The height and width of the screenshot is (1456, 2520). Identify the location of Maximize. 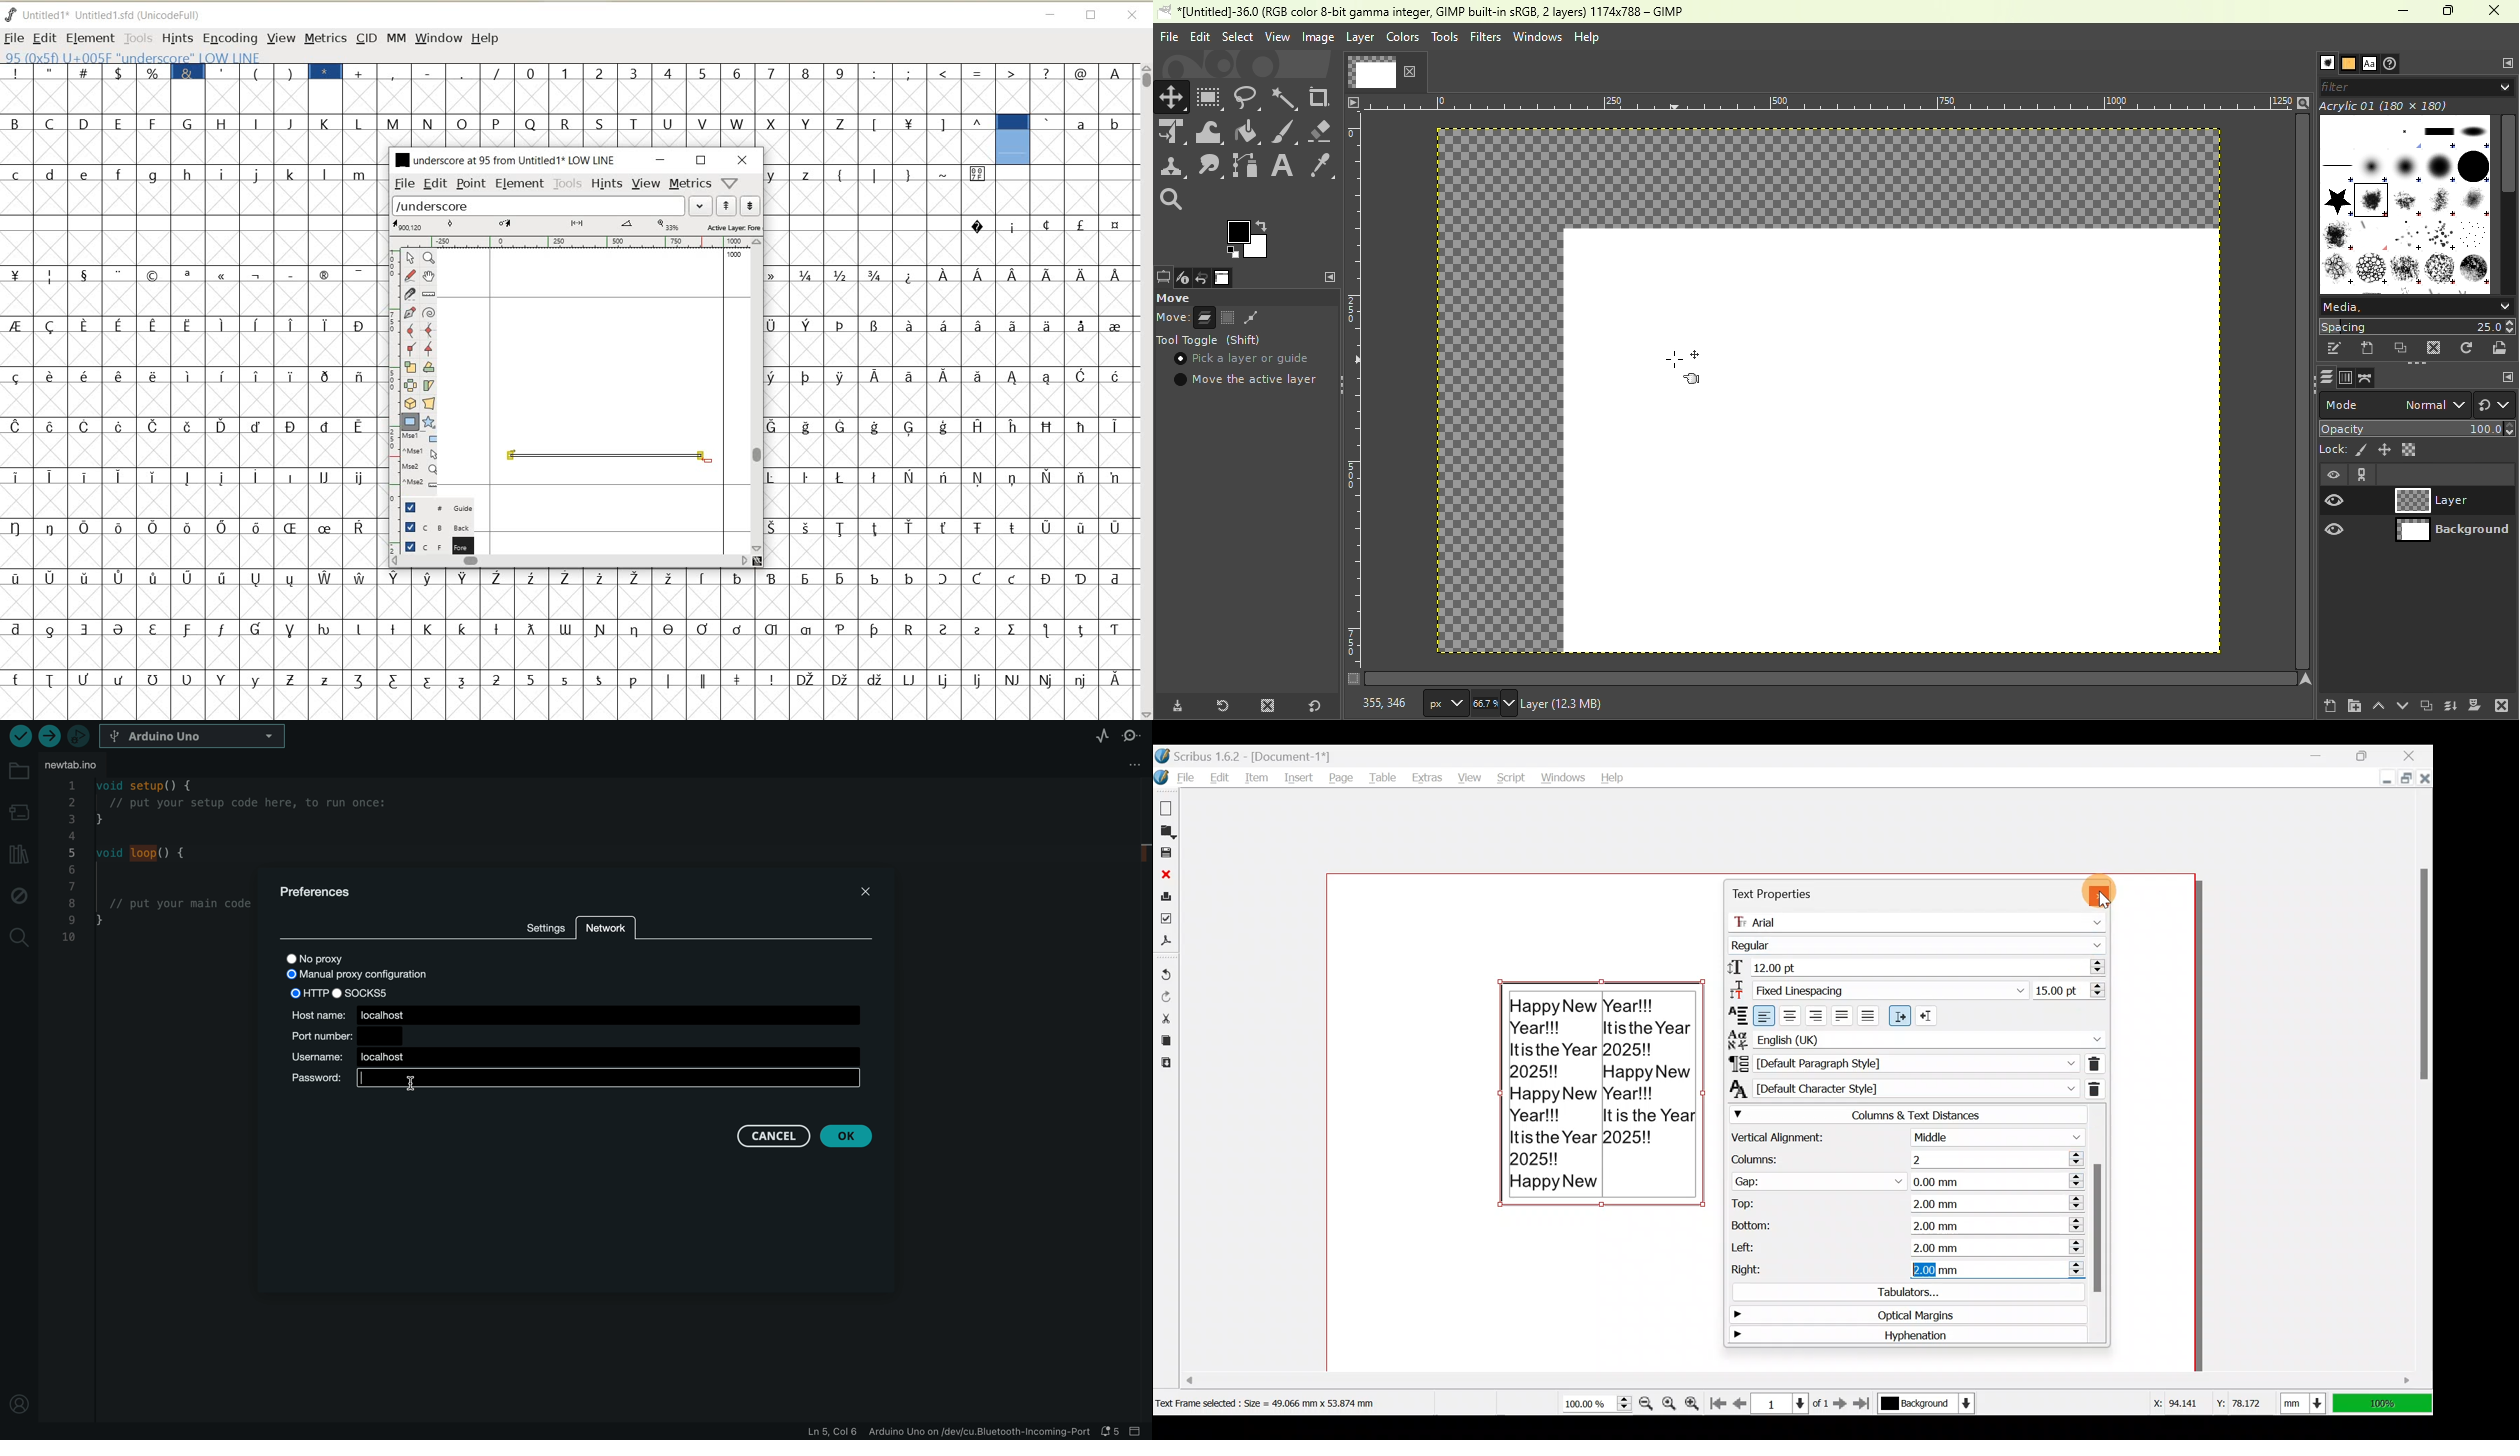
(2372, 754).